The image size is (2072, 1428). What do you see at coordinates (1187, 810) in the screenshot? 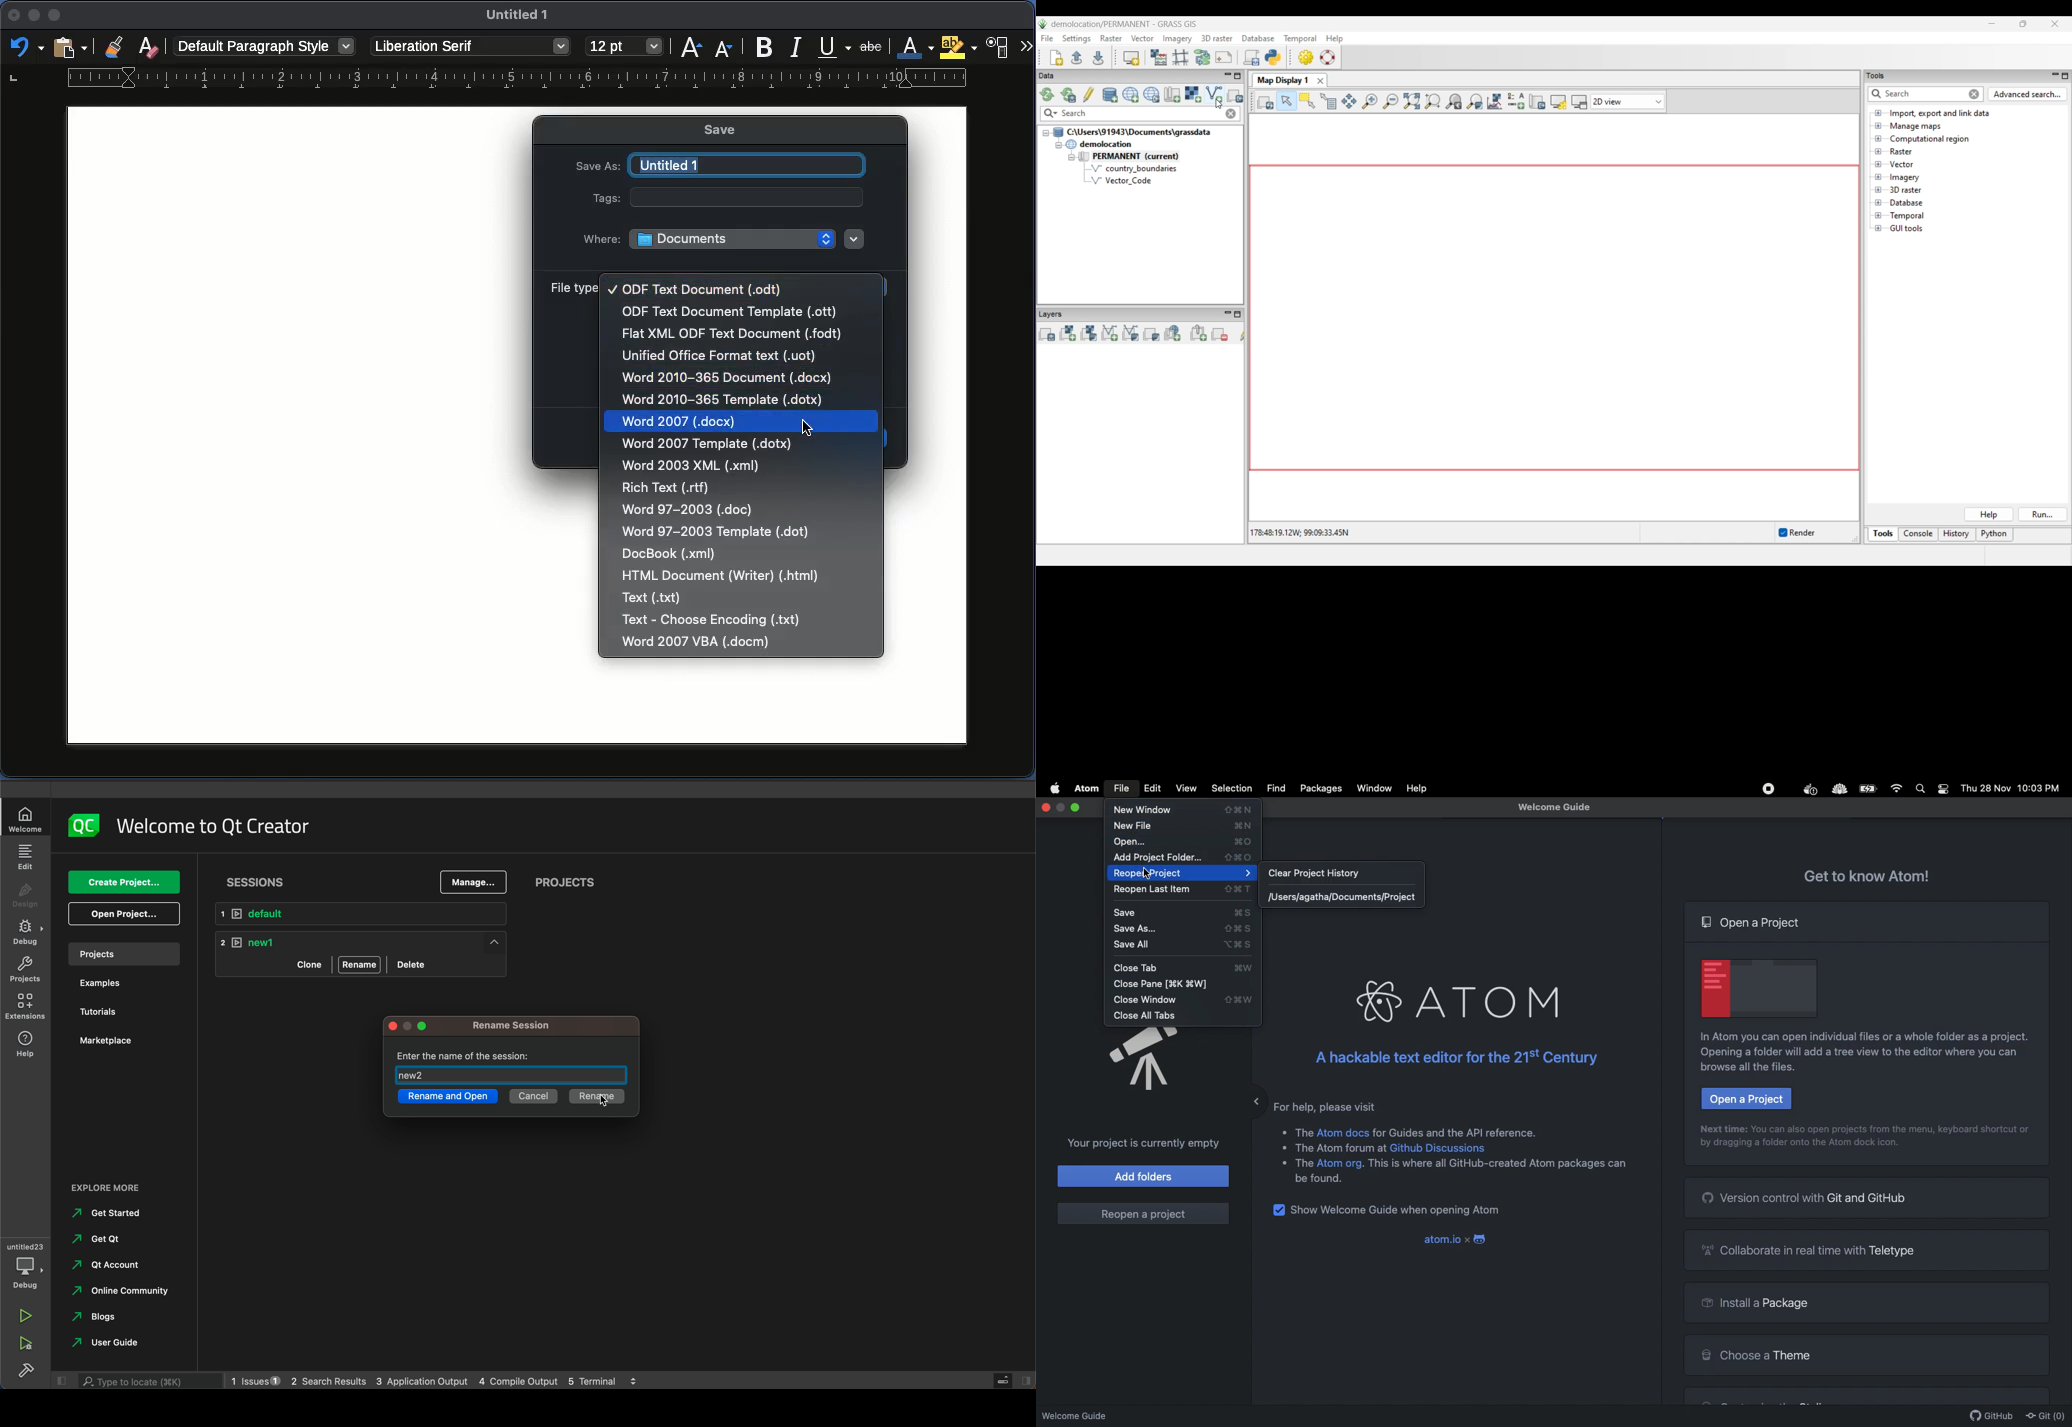
I see `New window` at bounding box center [1187, 810].